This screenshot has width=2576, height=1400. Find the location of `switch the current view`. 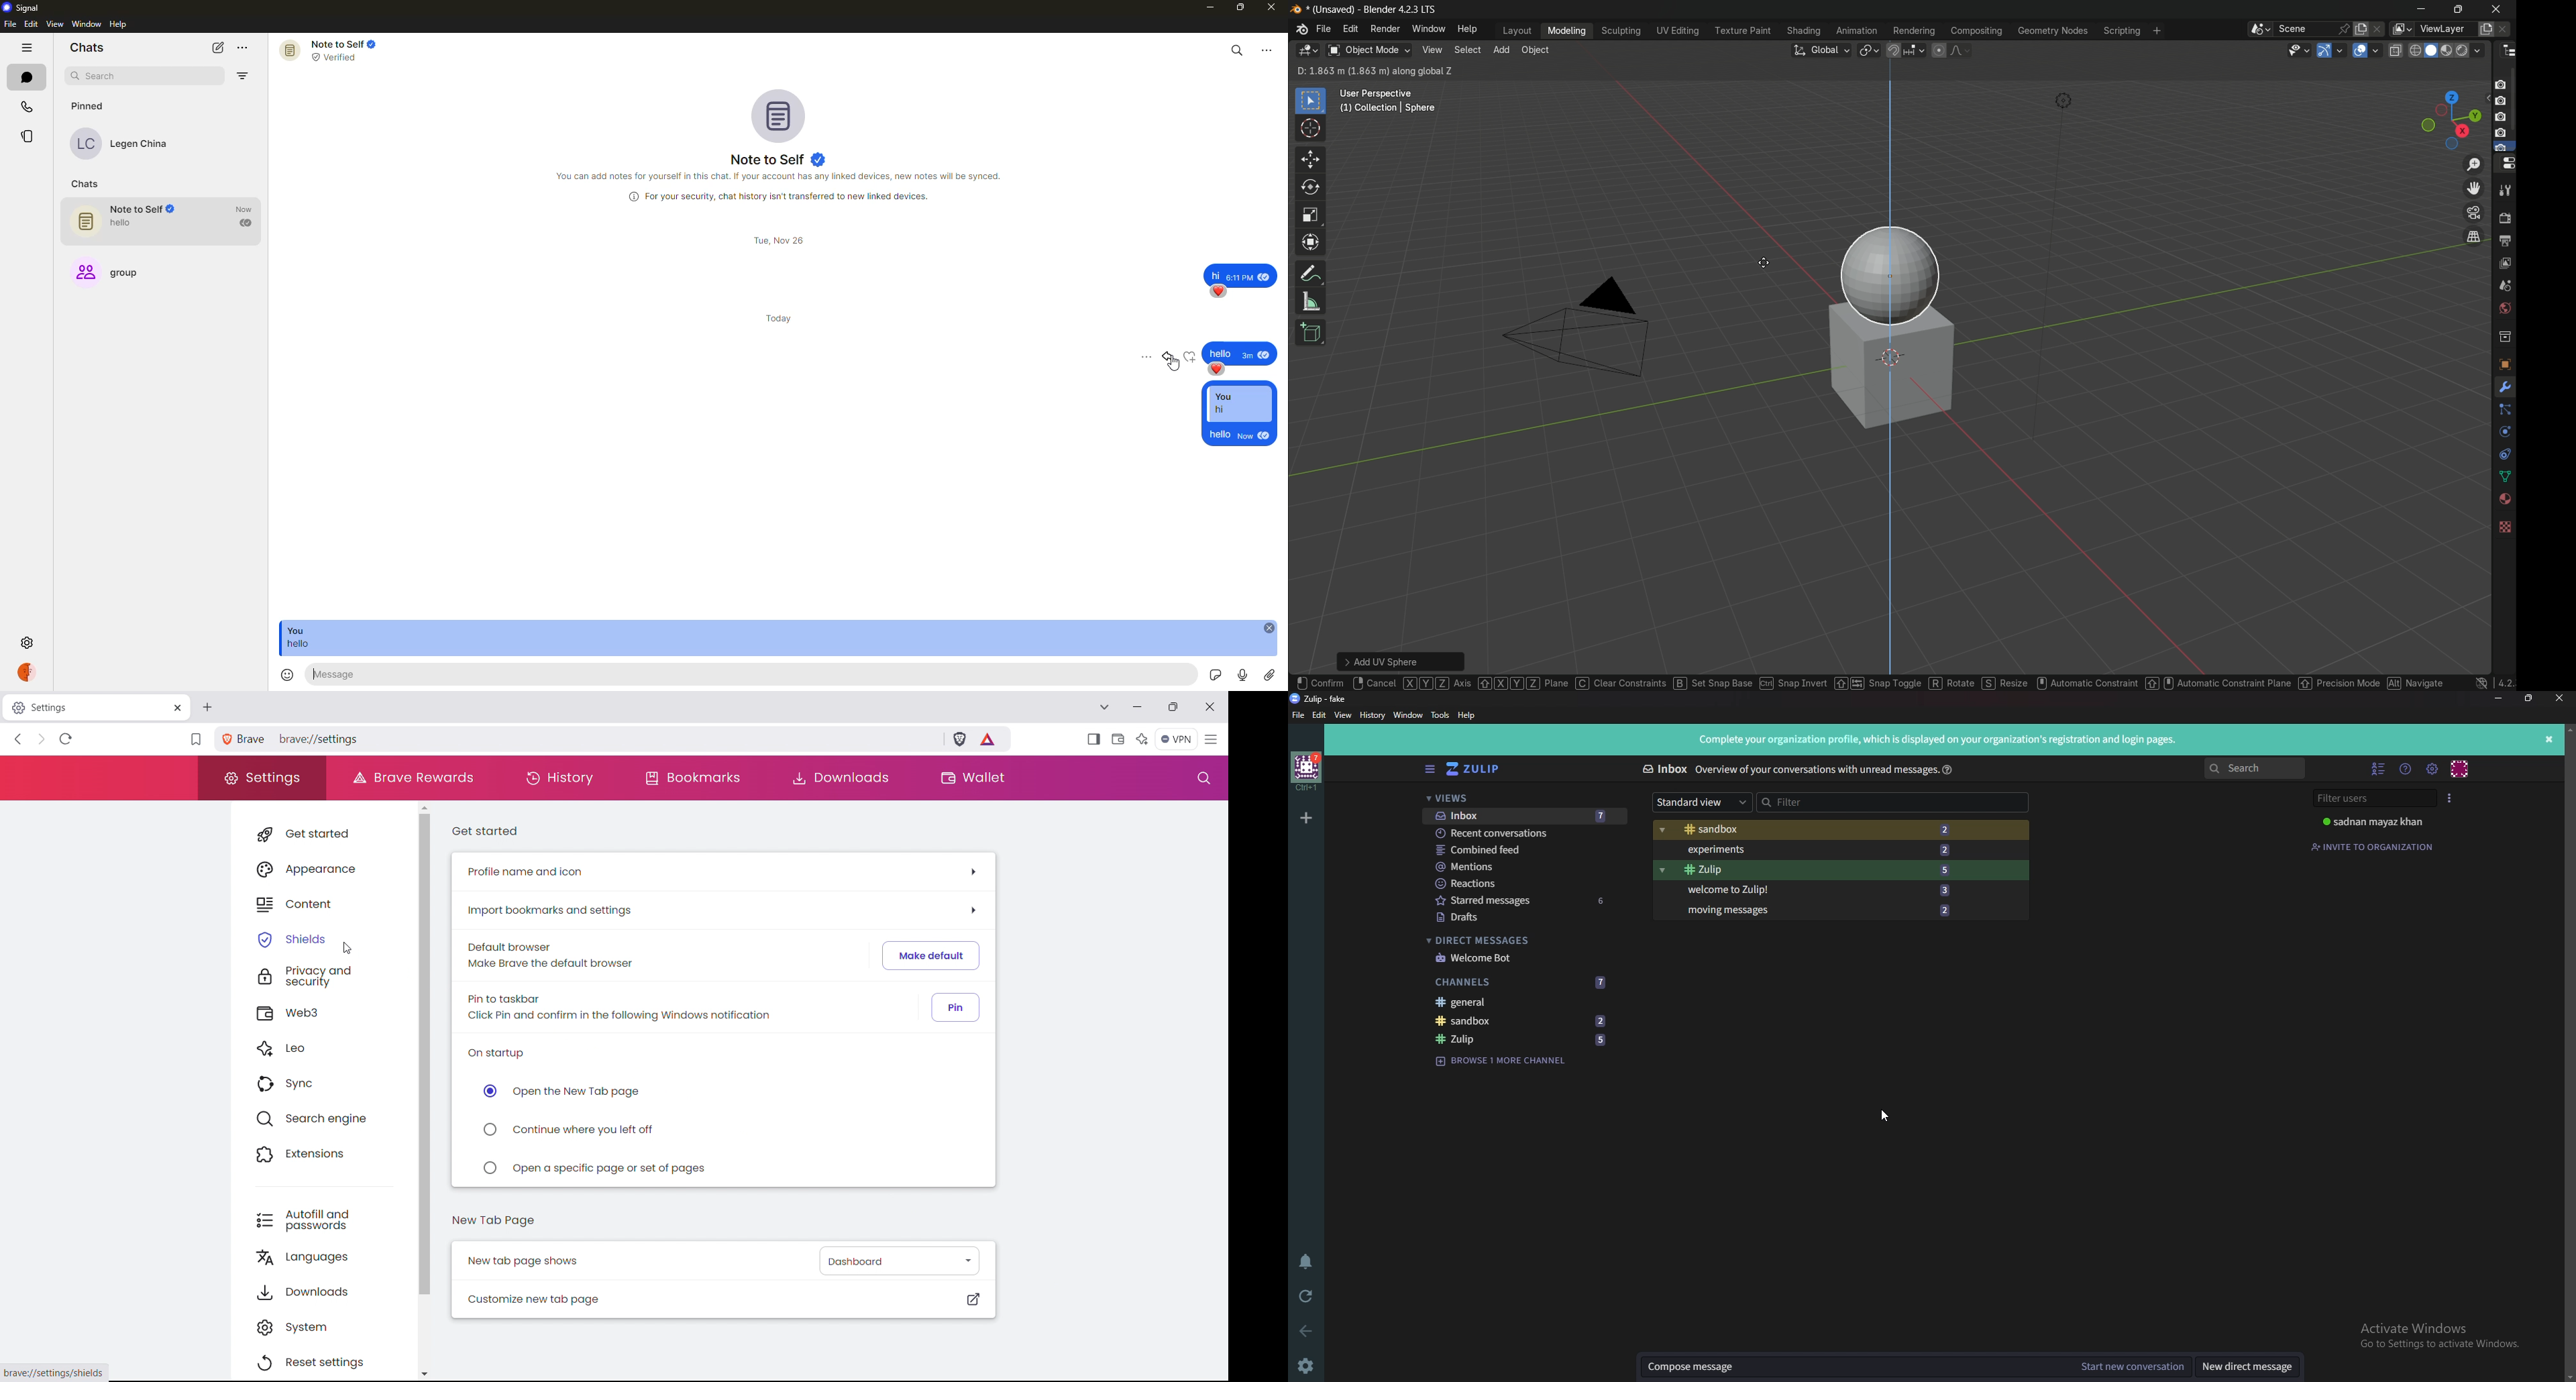

switch the current view is located at coordinates (2473, 236).